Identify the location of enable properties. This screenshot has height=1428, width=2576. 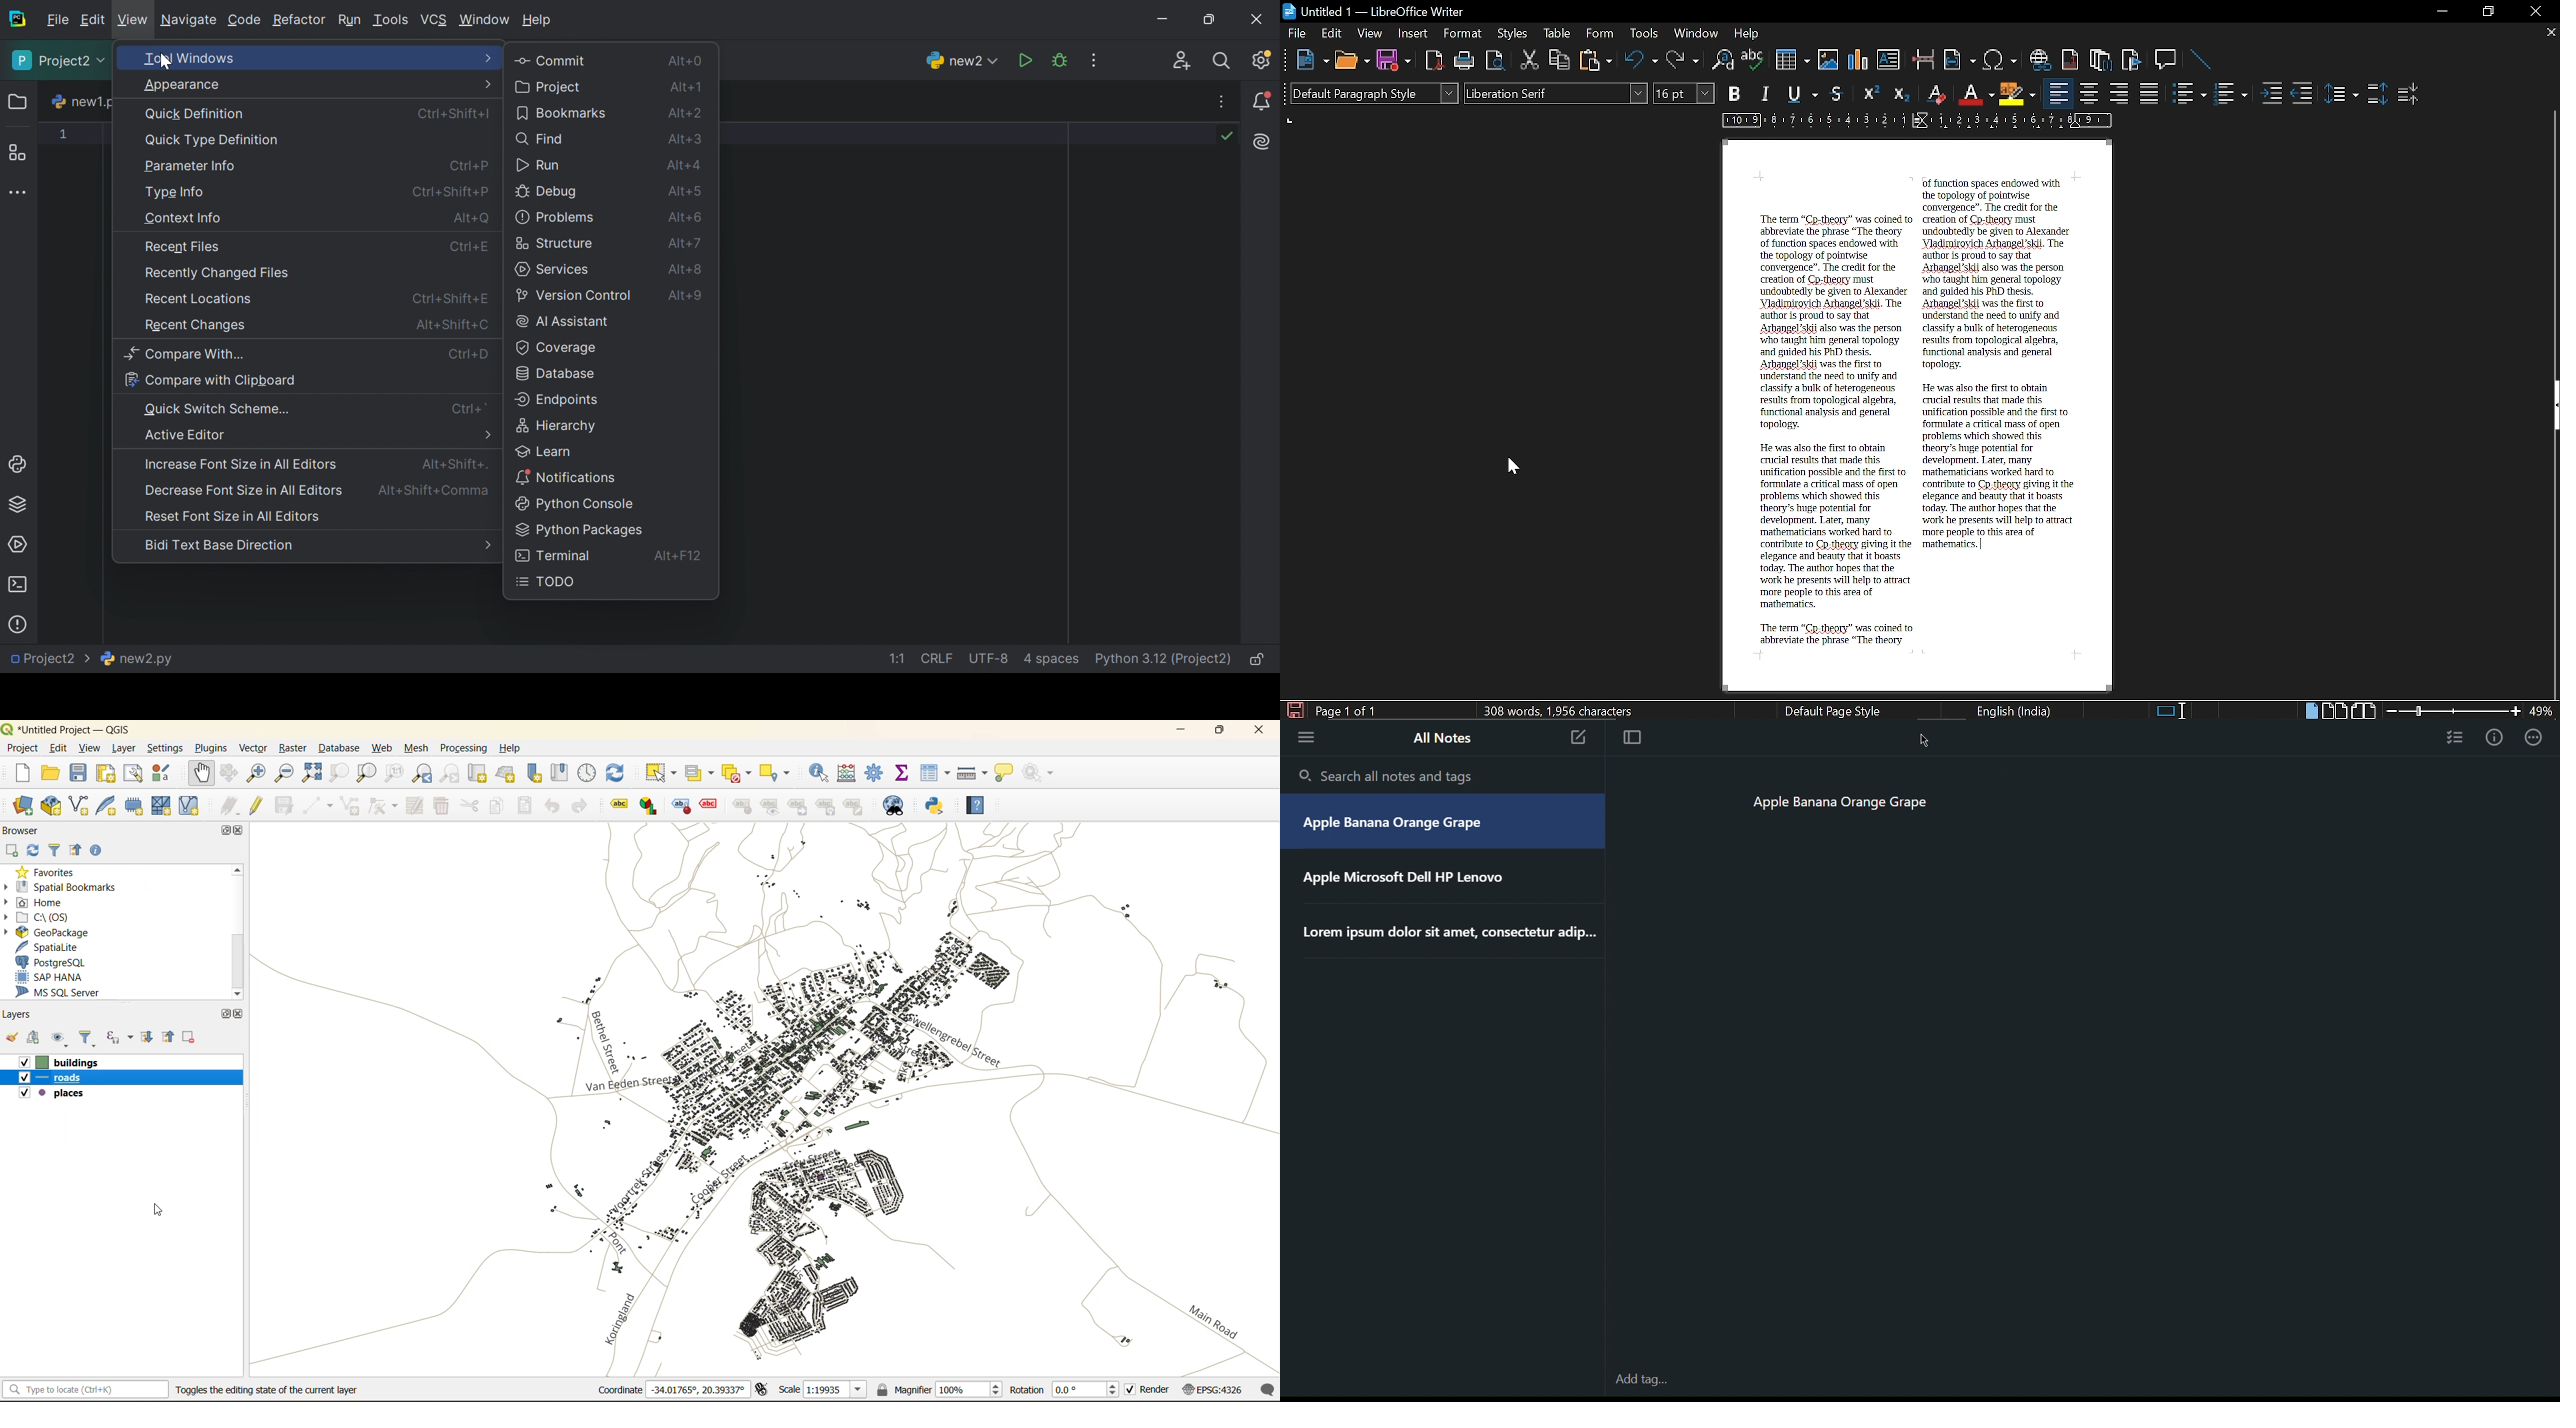
(95, 851).